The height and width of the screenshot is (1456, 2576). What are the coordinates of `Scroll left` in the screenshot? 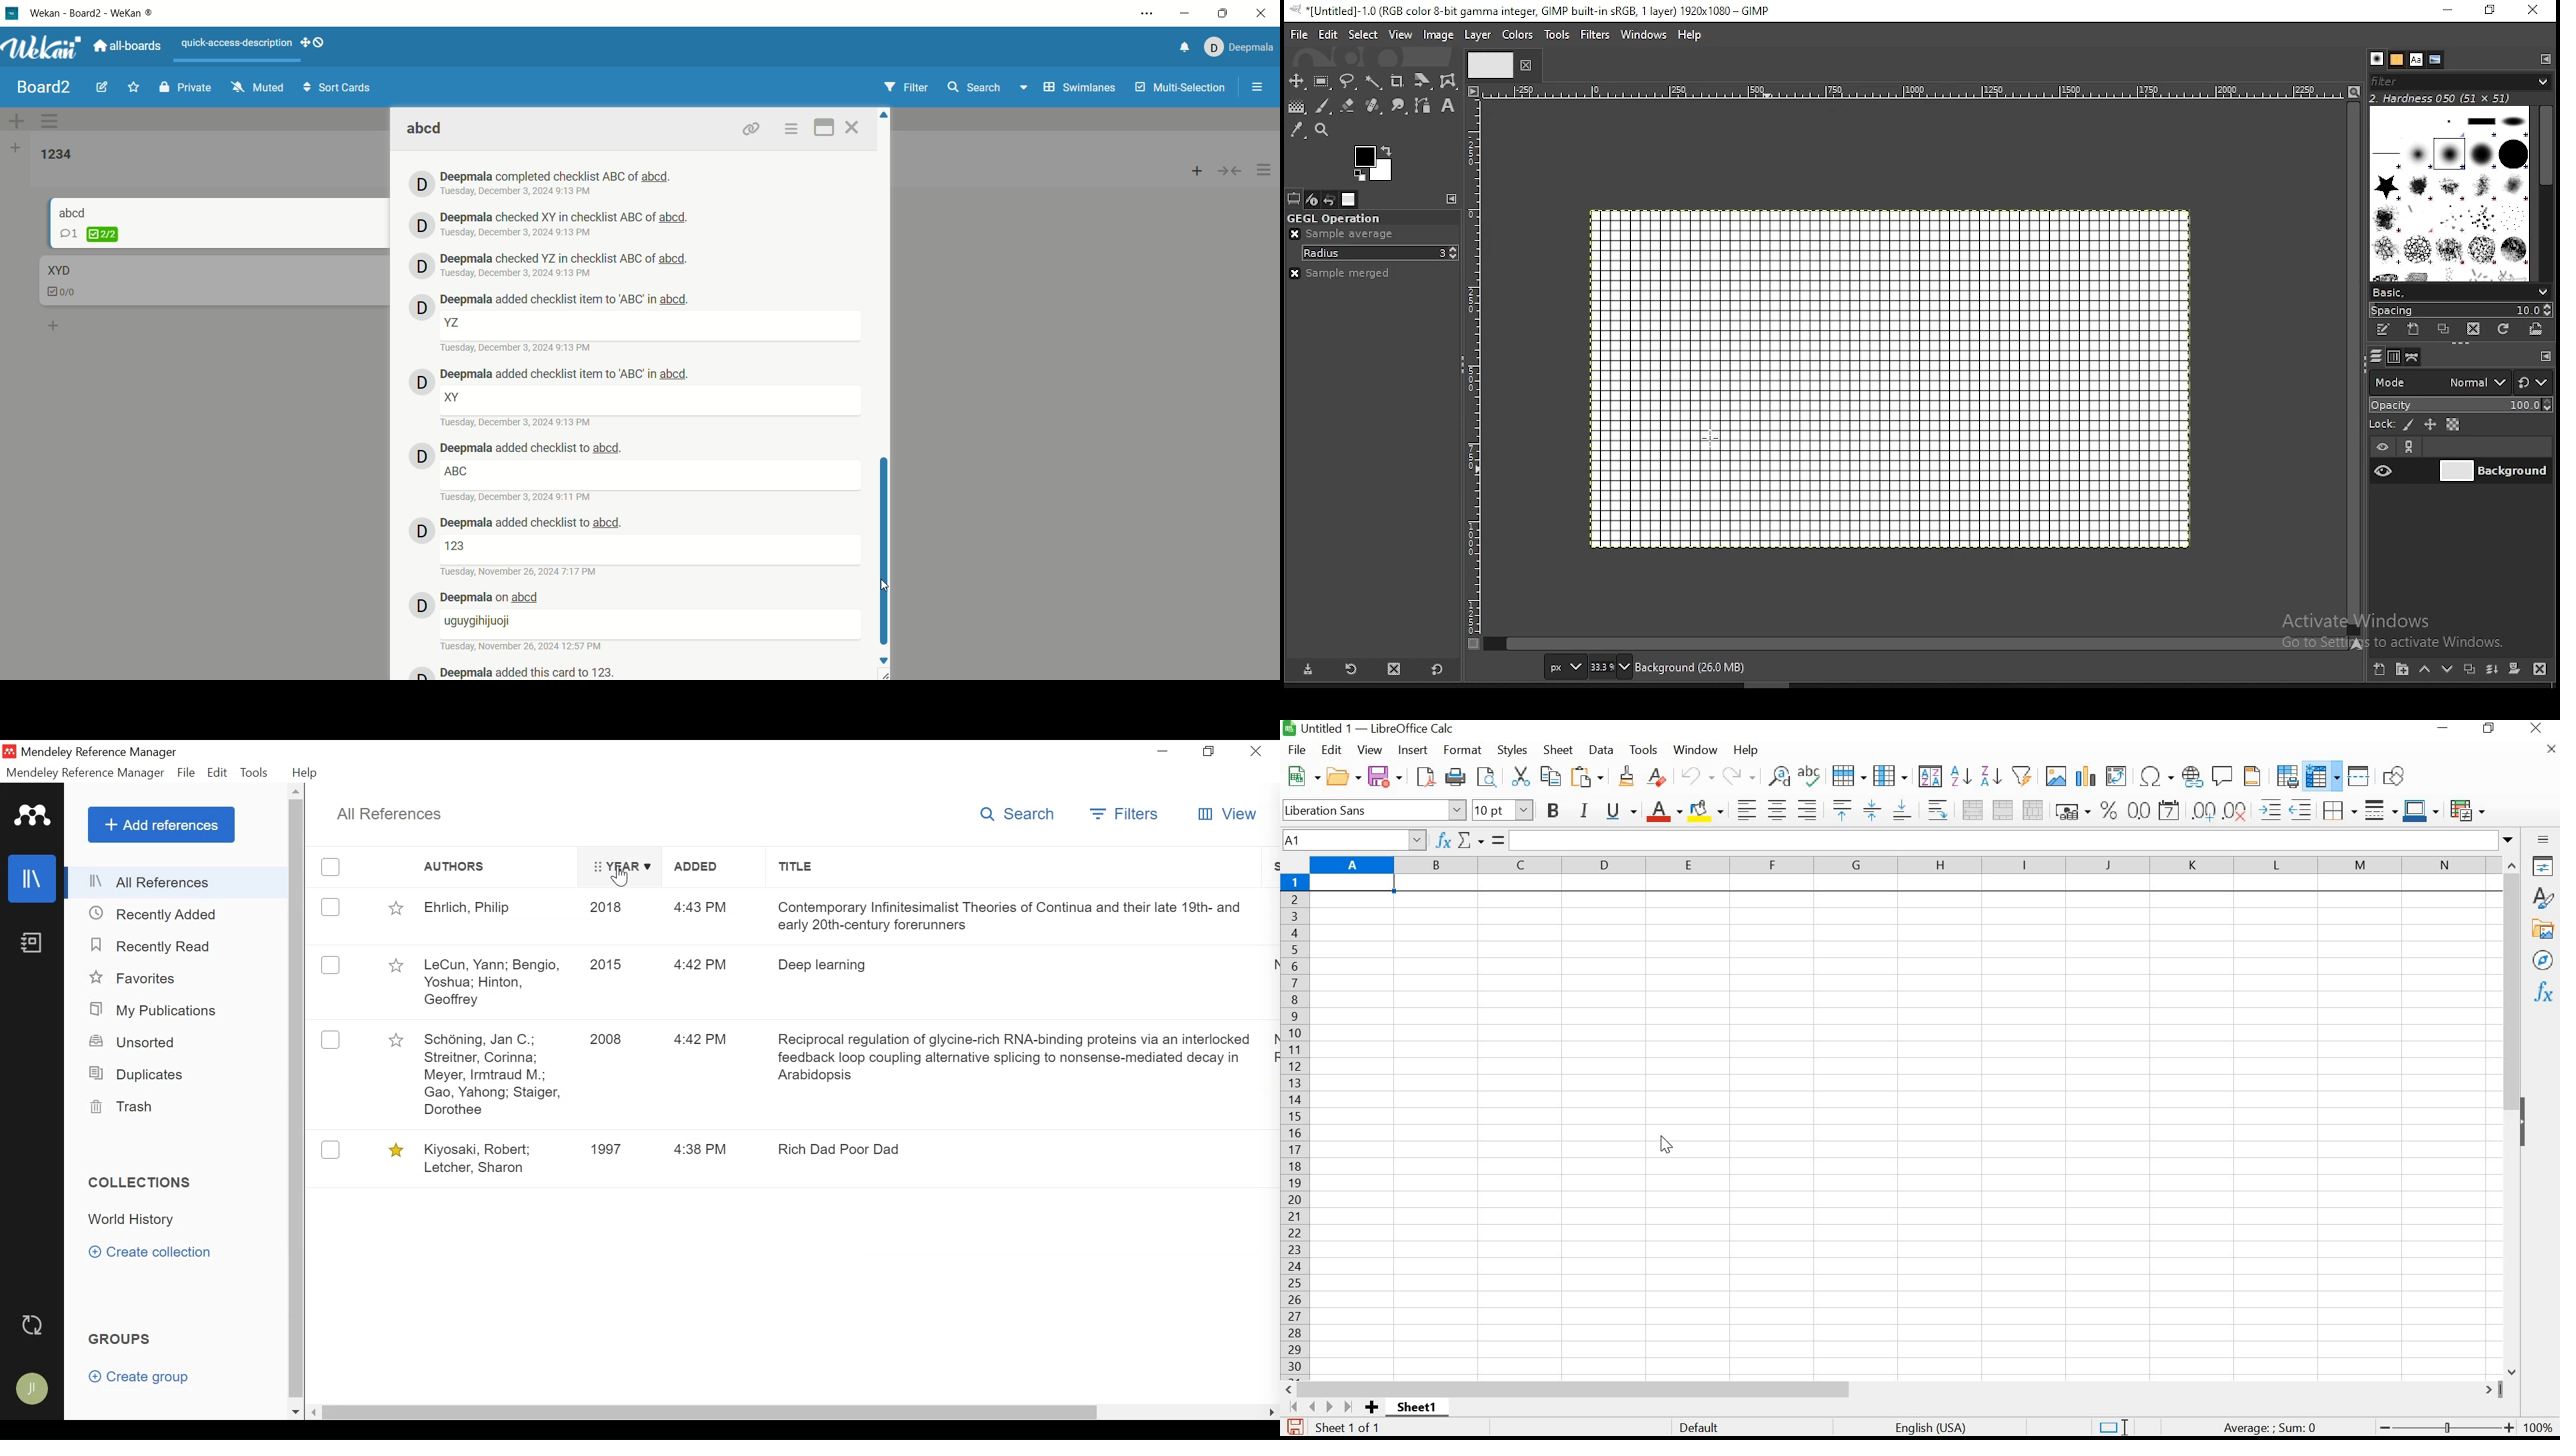 It's located at (318, 1411).